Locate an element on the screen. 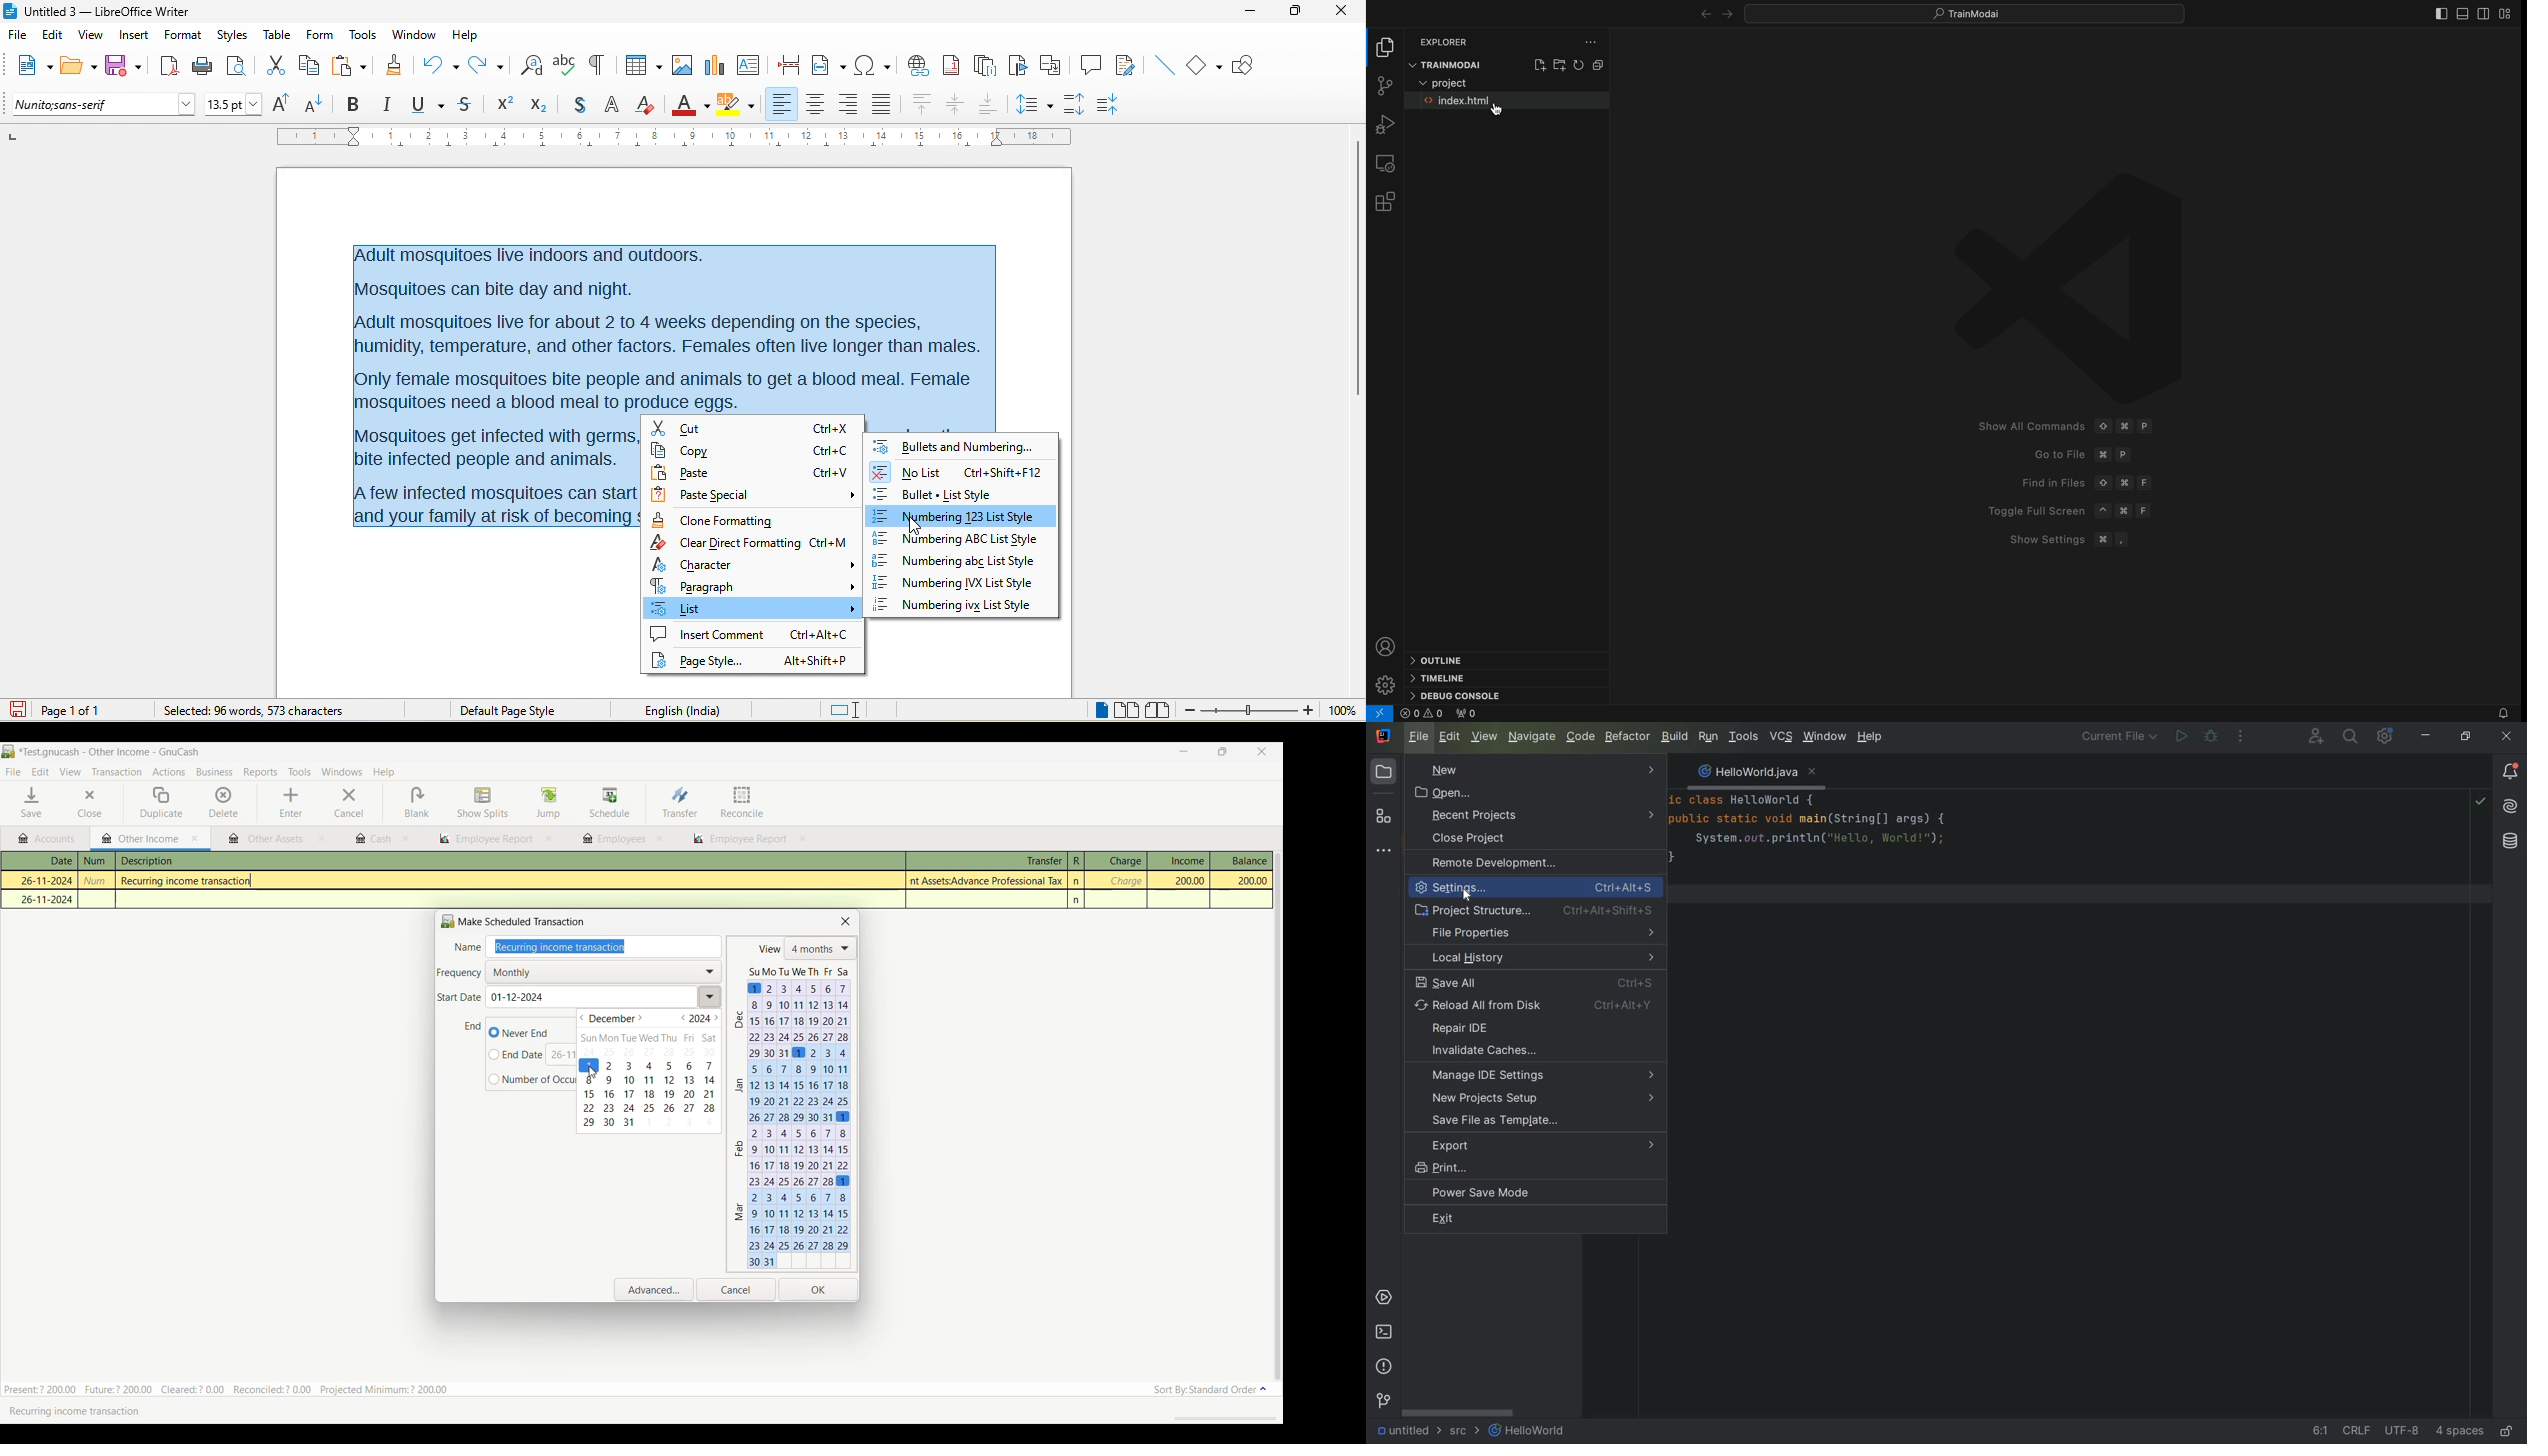  create file is located at coordinates (1559, 65).